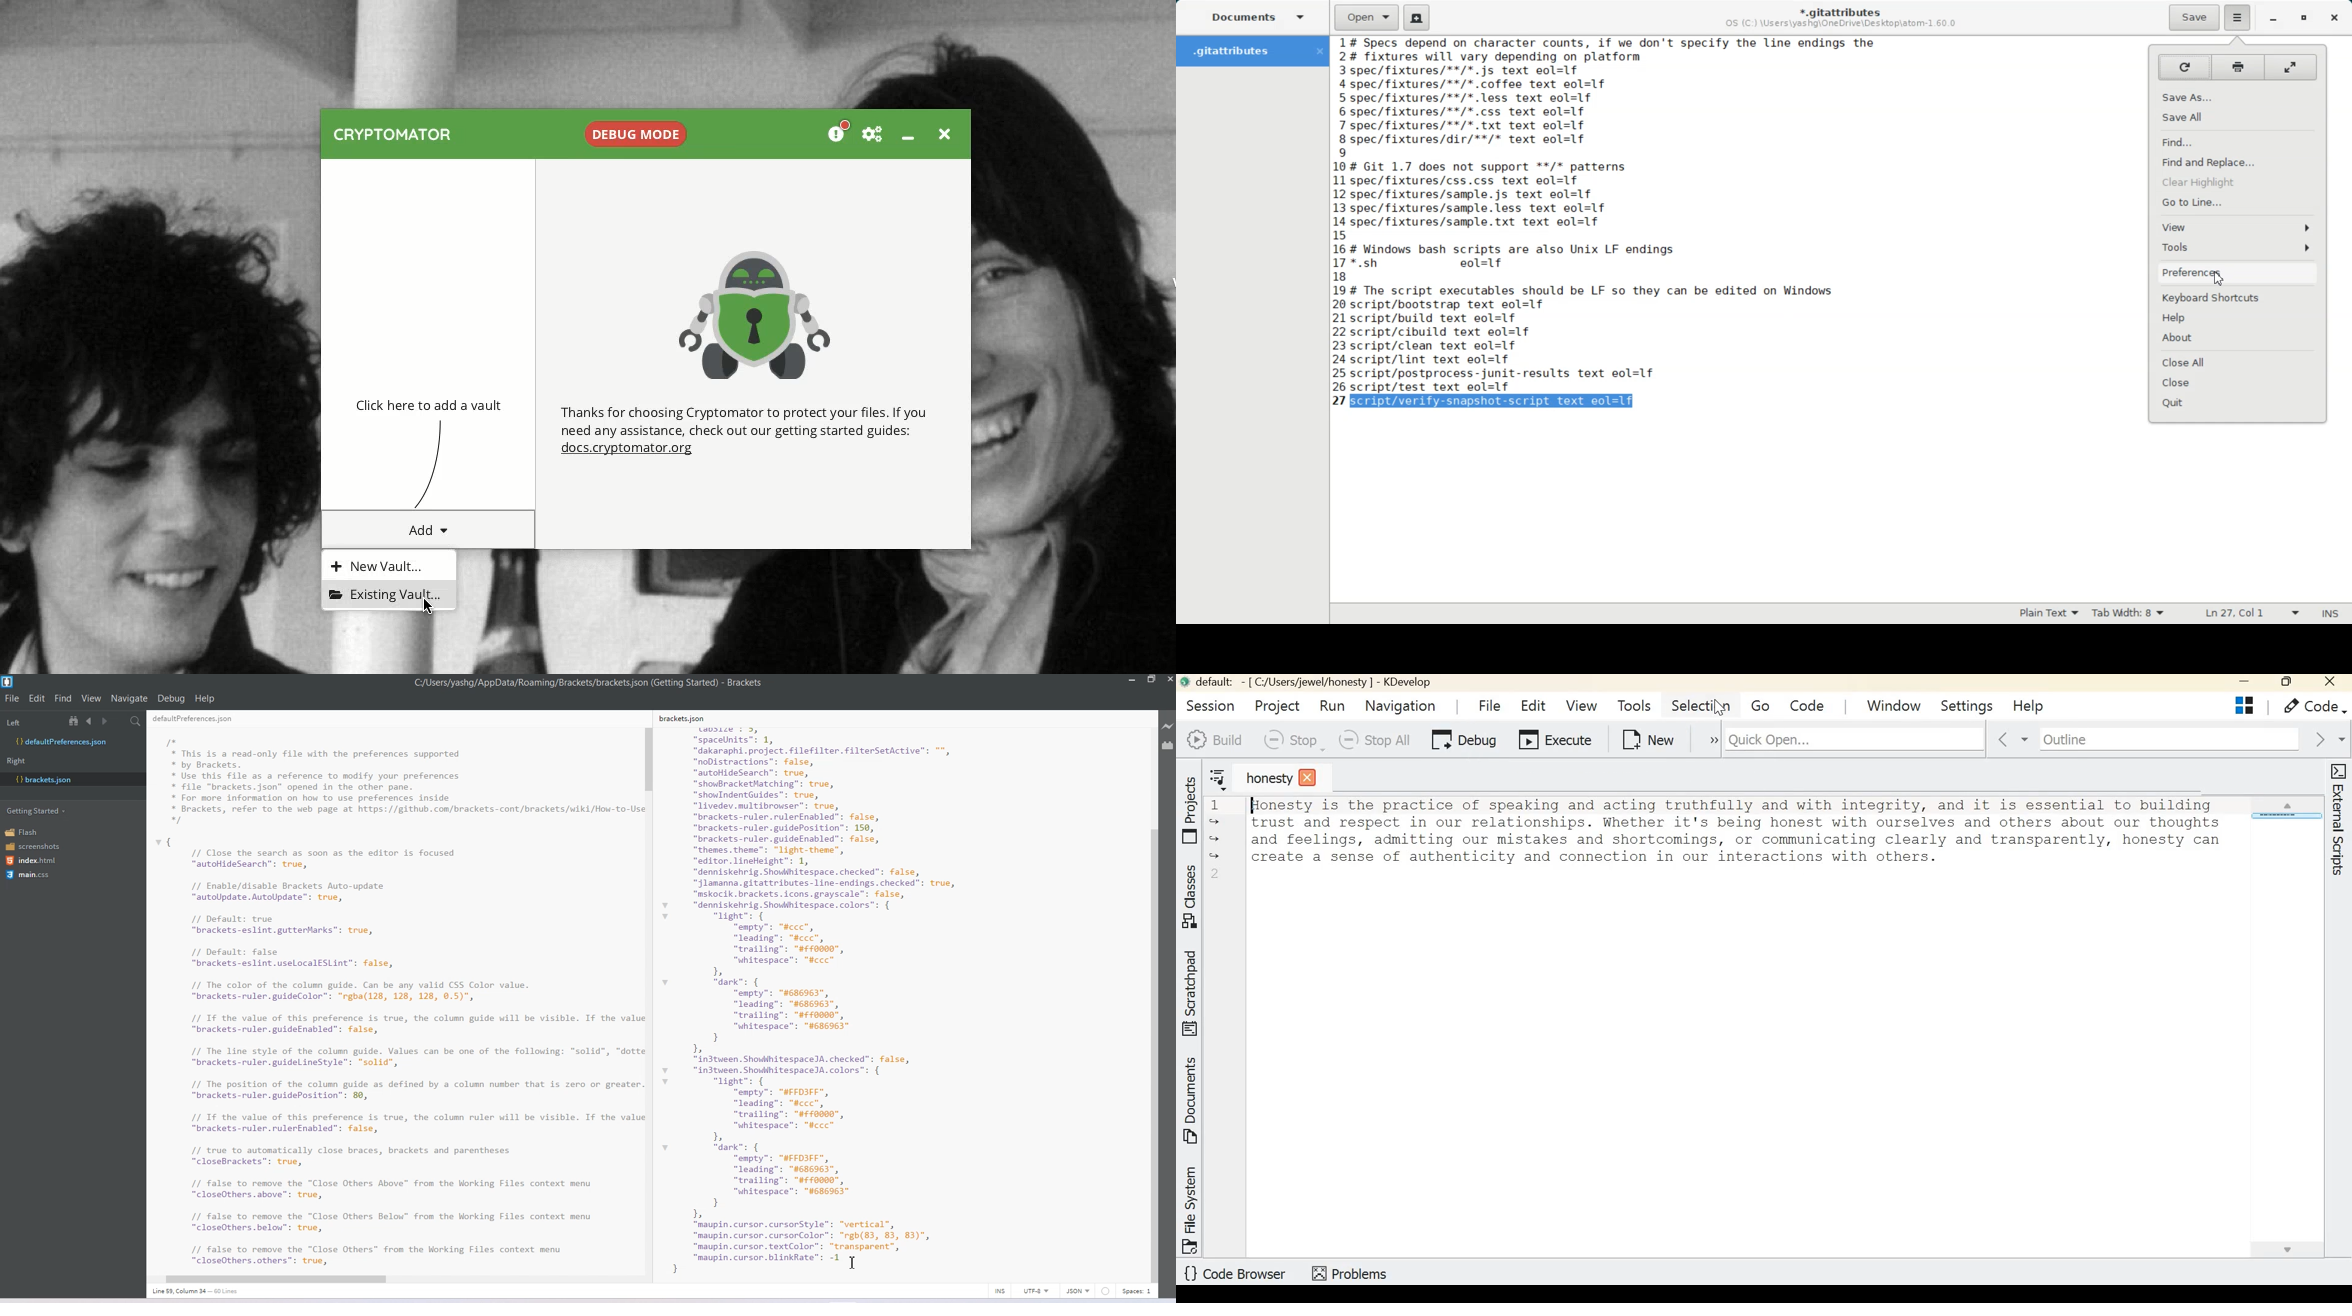 The image size is (2352, 1316). What do you see at coordinates (429, 608) in the screenshot?
I see `Cursor` at bounding box center [429, 608].